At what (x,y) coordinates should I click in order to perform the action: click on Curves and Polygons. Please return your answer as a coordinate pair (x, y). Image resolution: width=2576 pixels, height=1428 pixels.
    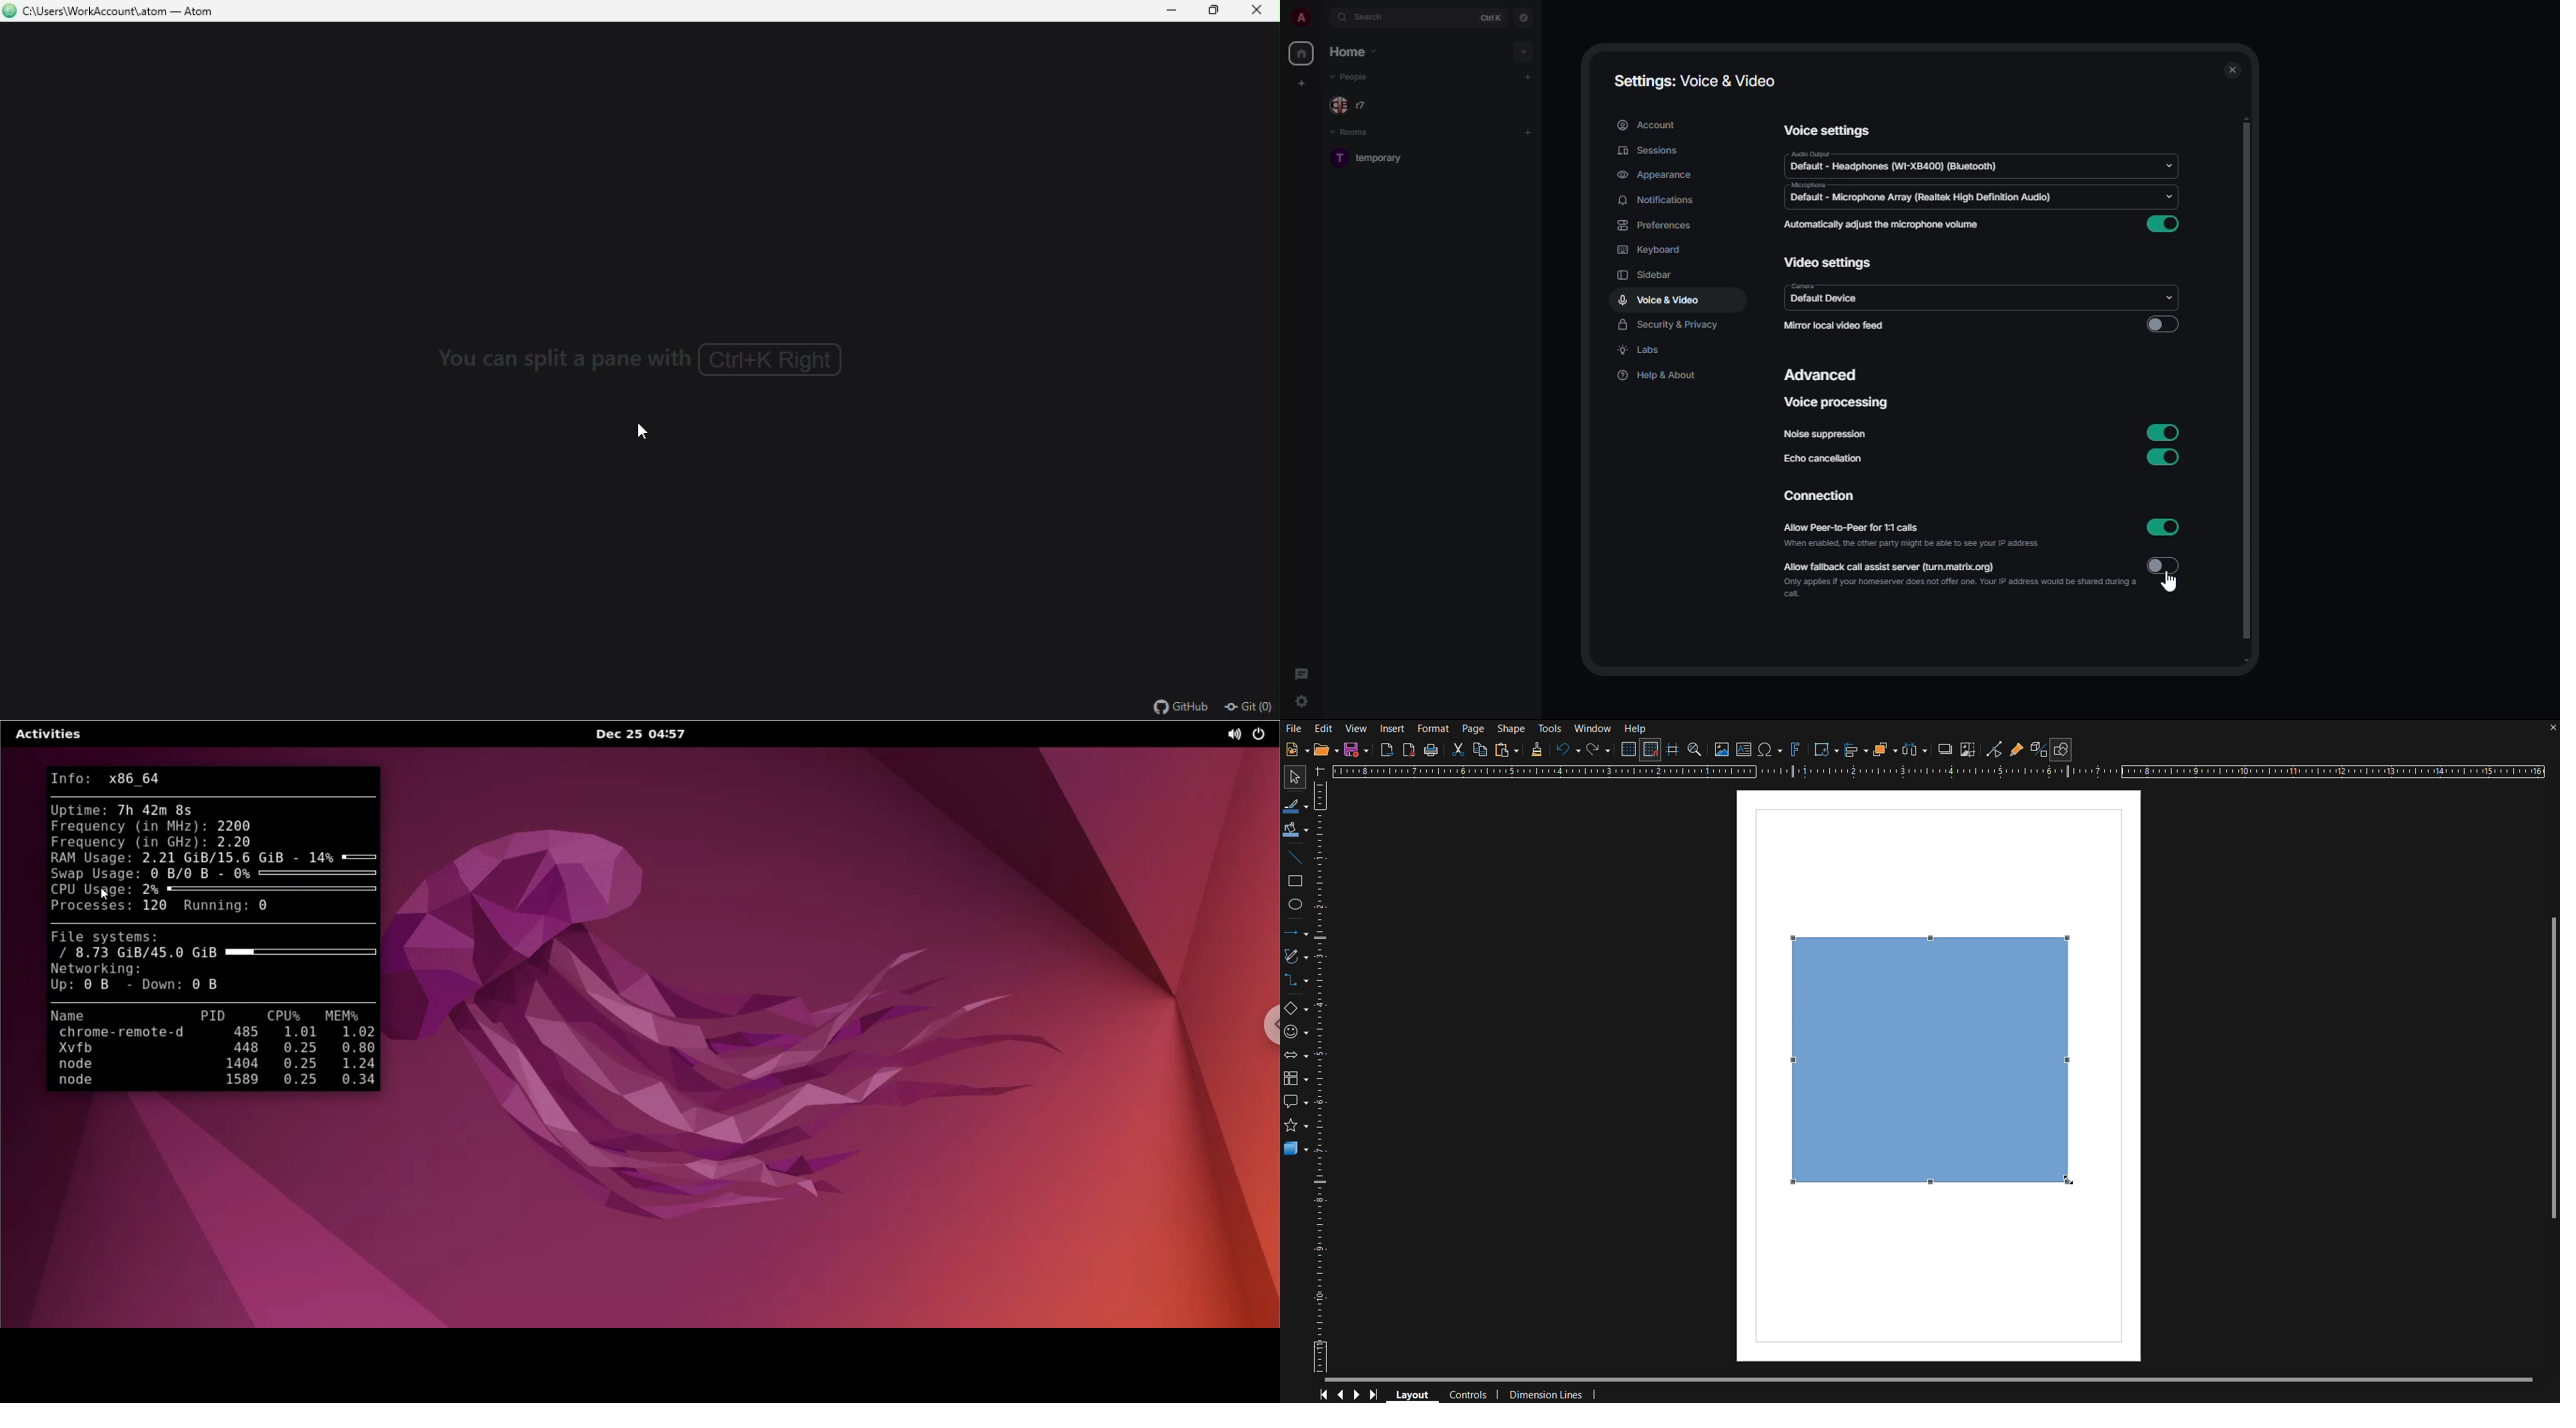
    Looking at the image, I should click on (1297, 956).